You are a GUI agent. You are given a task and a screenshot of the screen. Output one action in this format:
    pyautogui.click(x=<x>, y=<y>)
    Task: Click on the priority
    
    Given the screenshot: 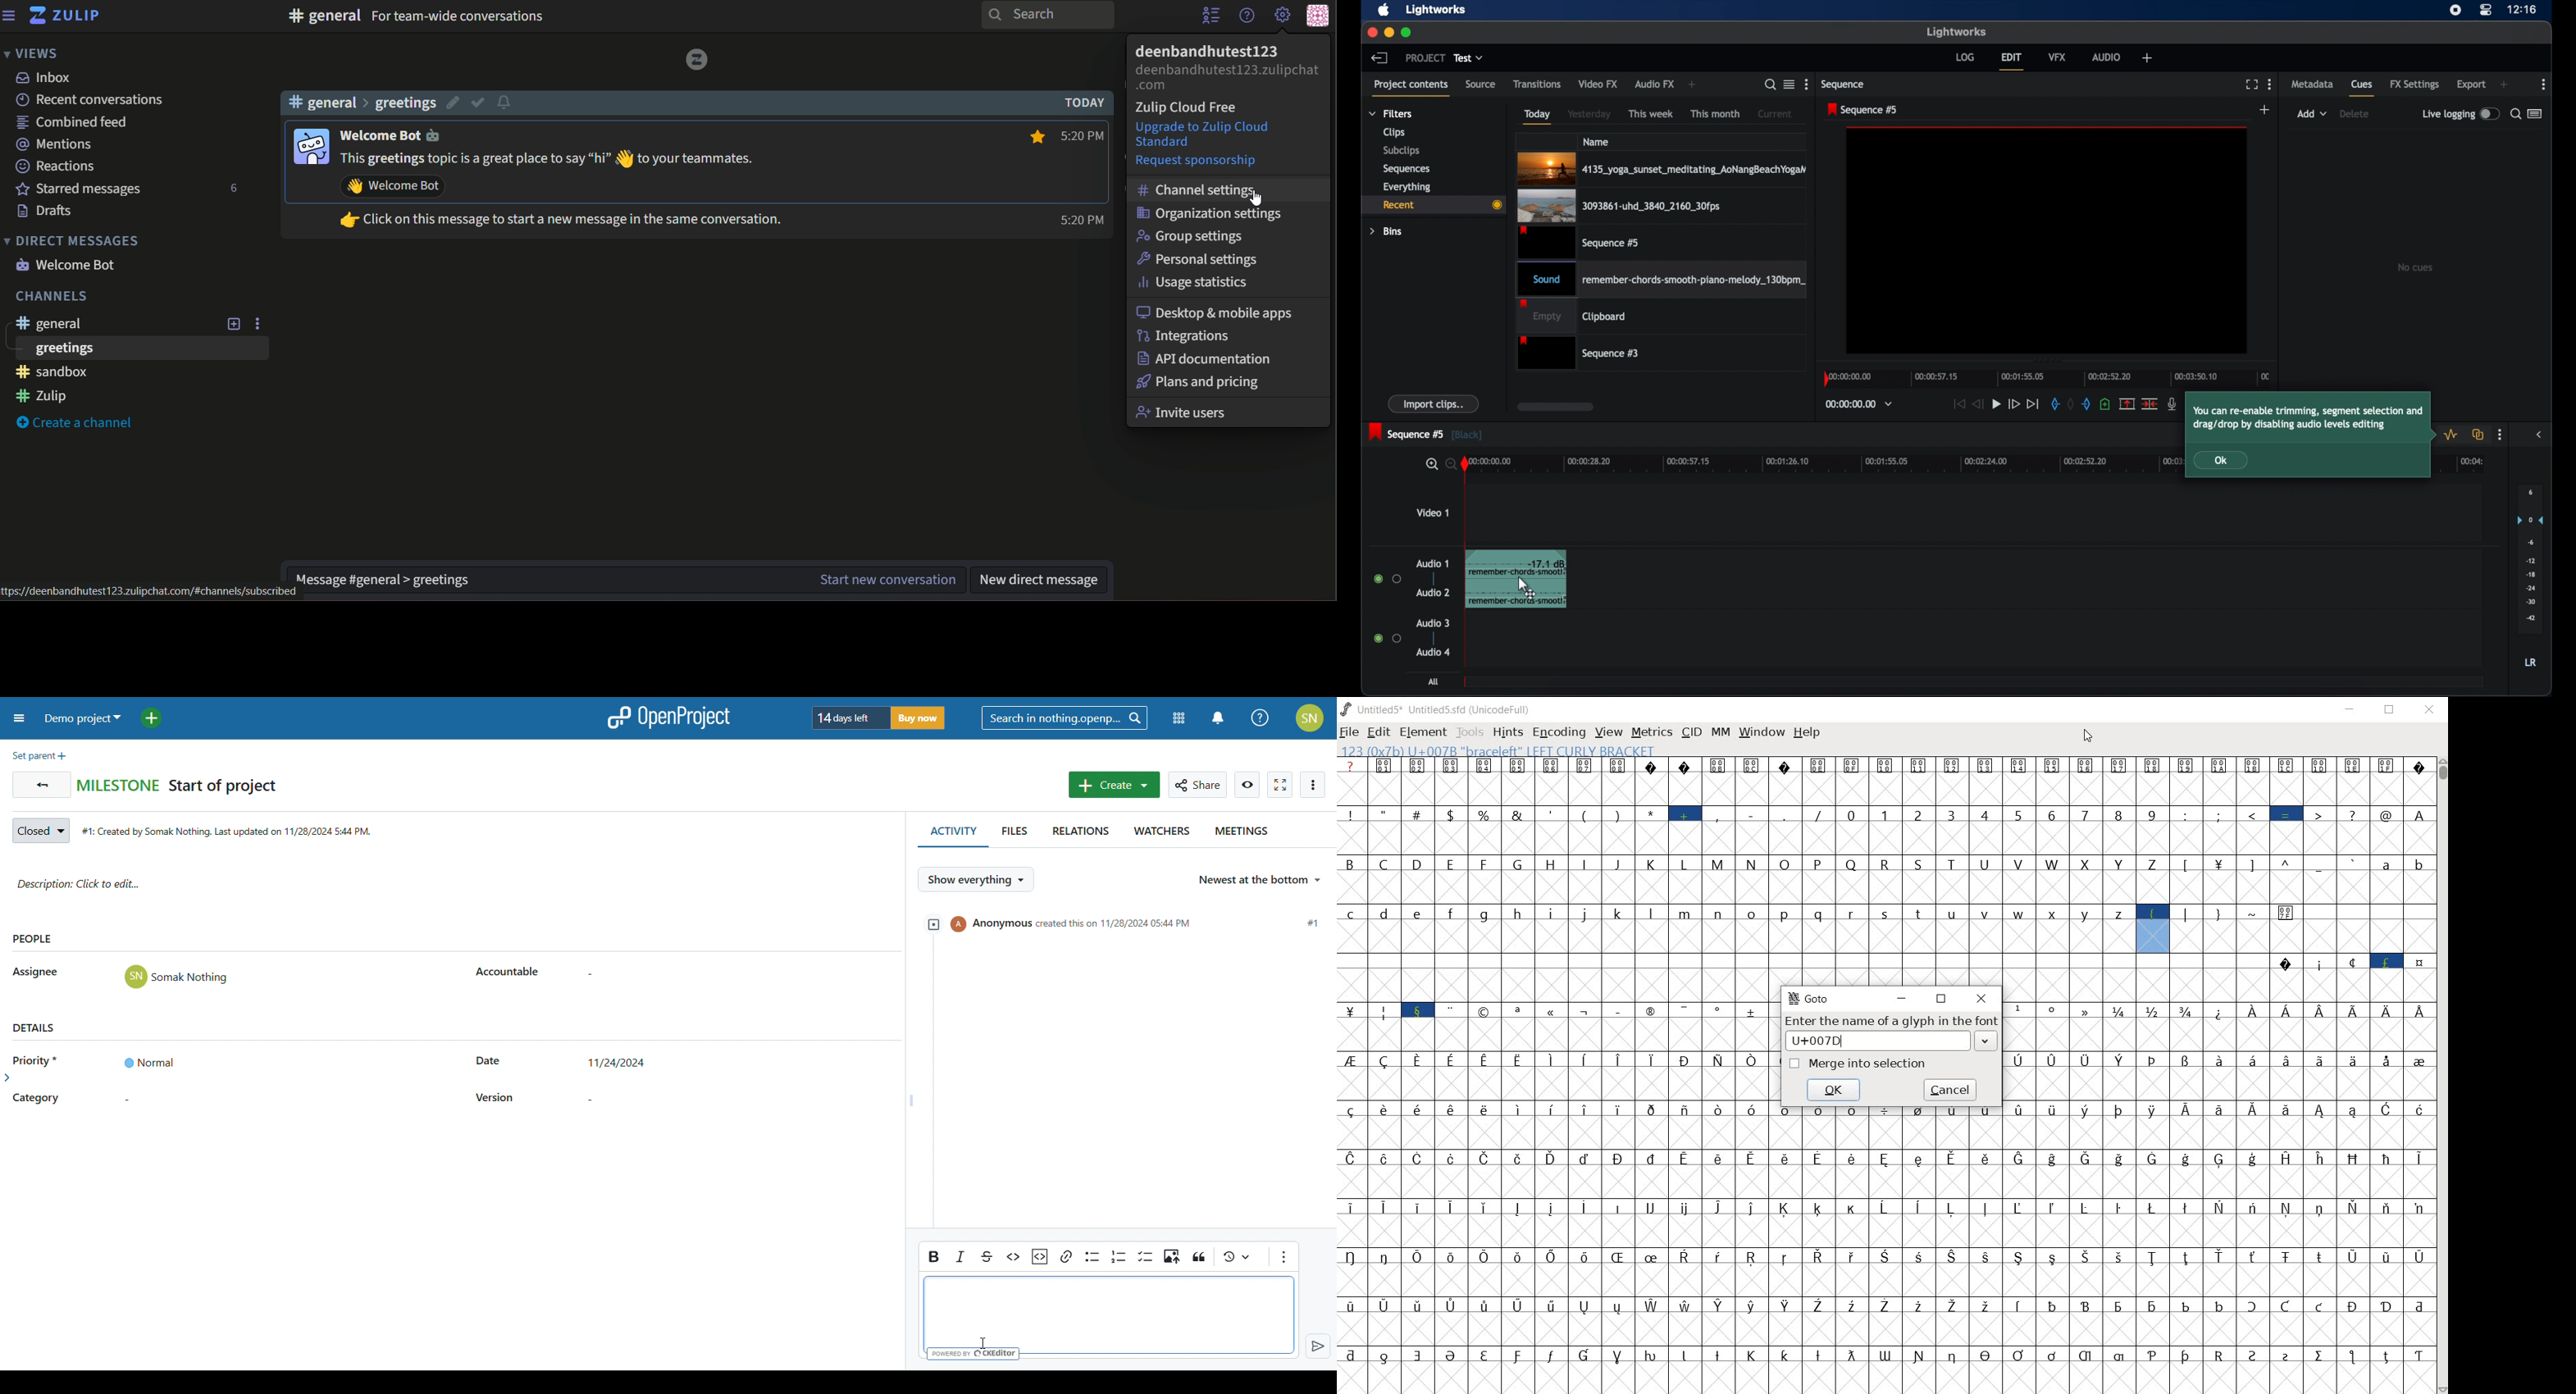 What is the action you would take?
    pyautogui.click(x=40, y=1060)
    